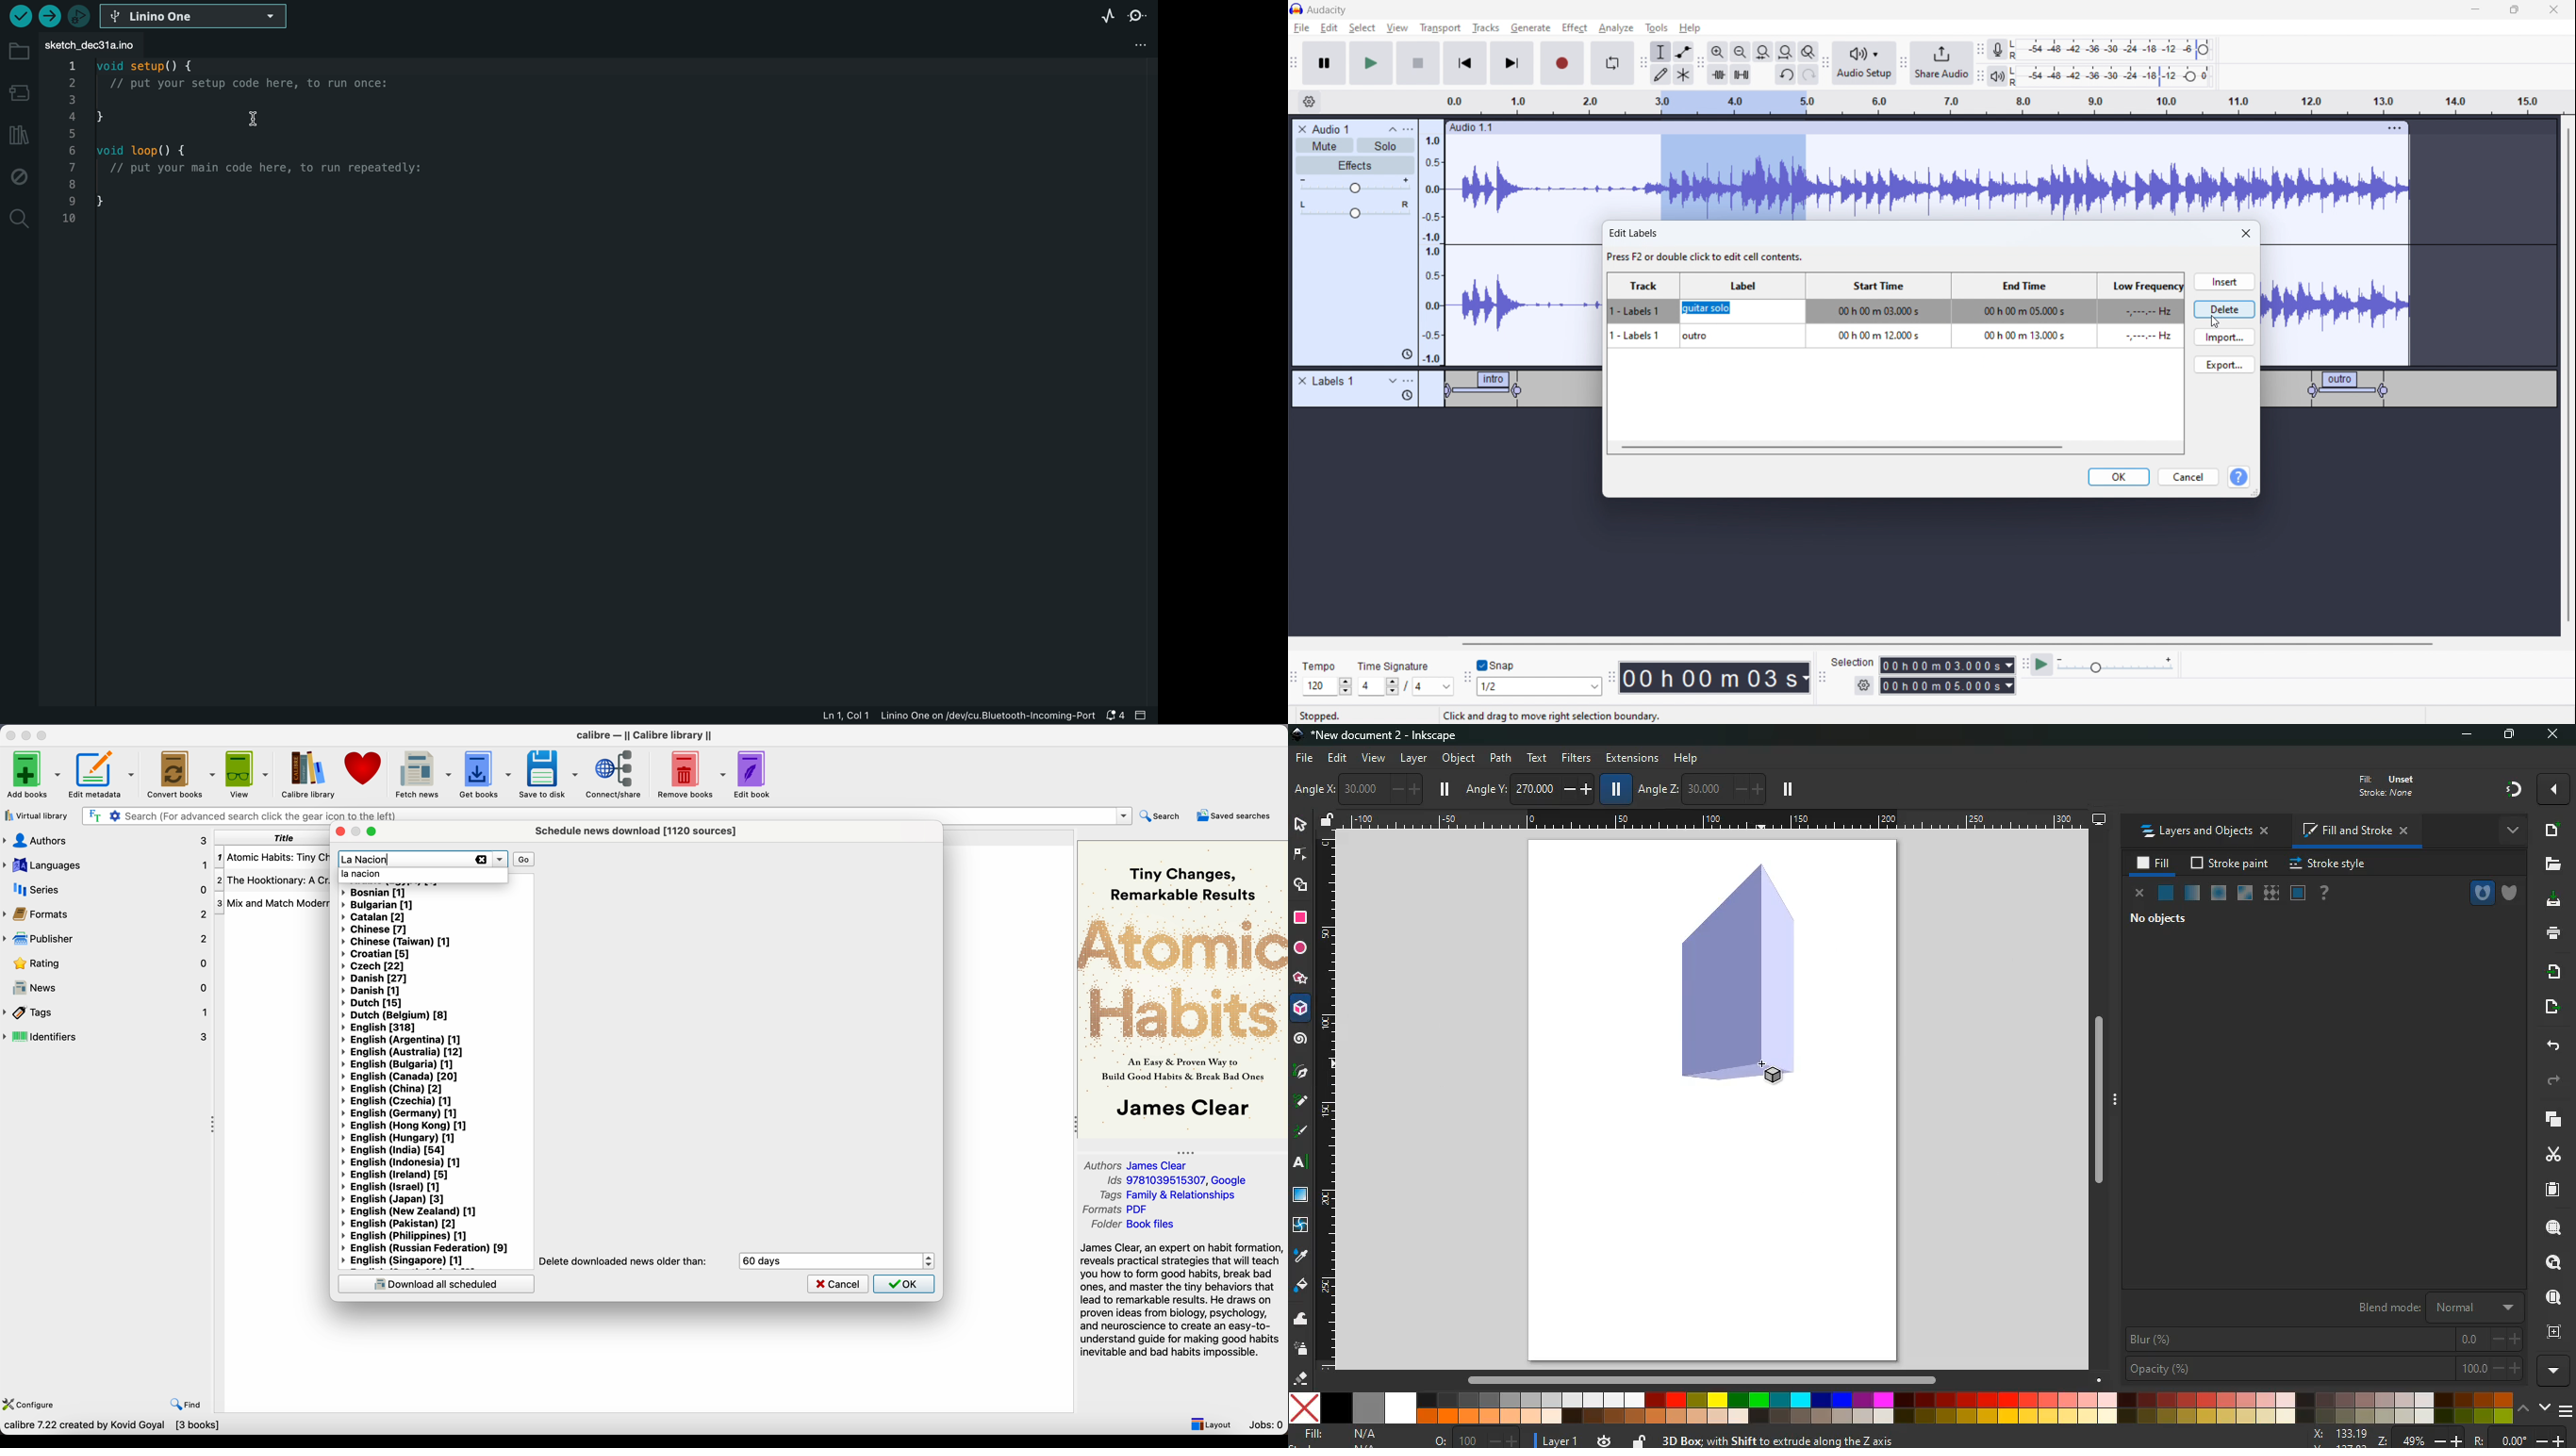 The image size is (2576, 1456). Describe the element at coordinates (1645, 322) in the screenshot. I see `track` at that location.